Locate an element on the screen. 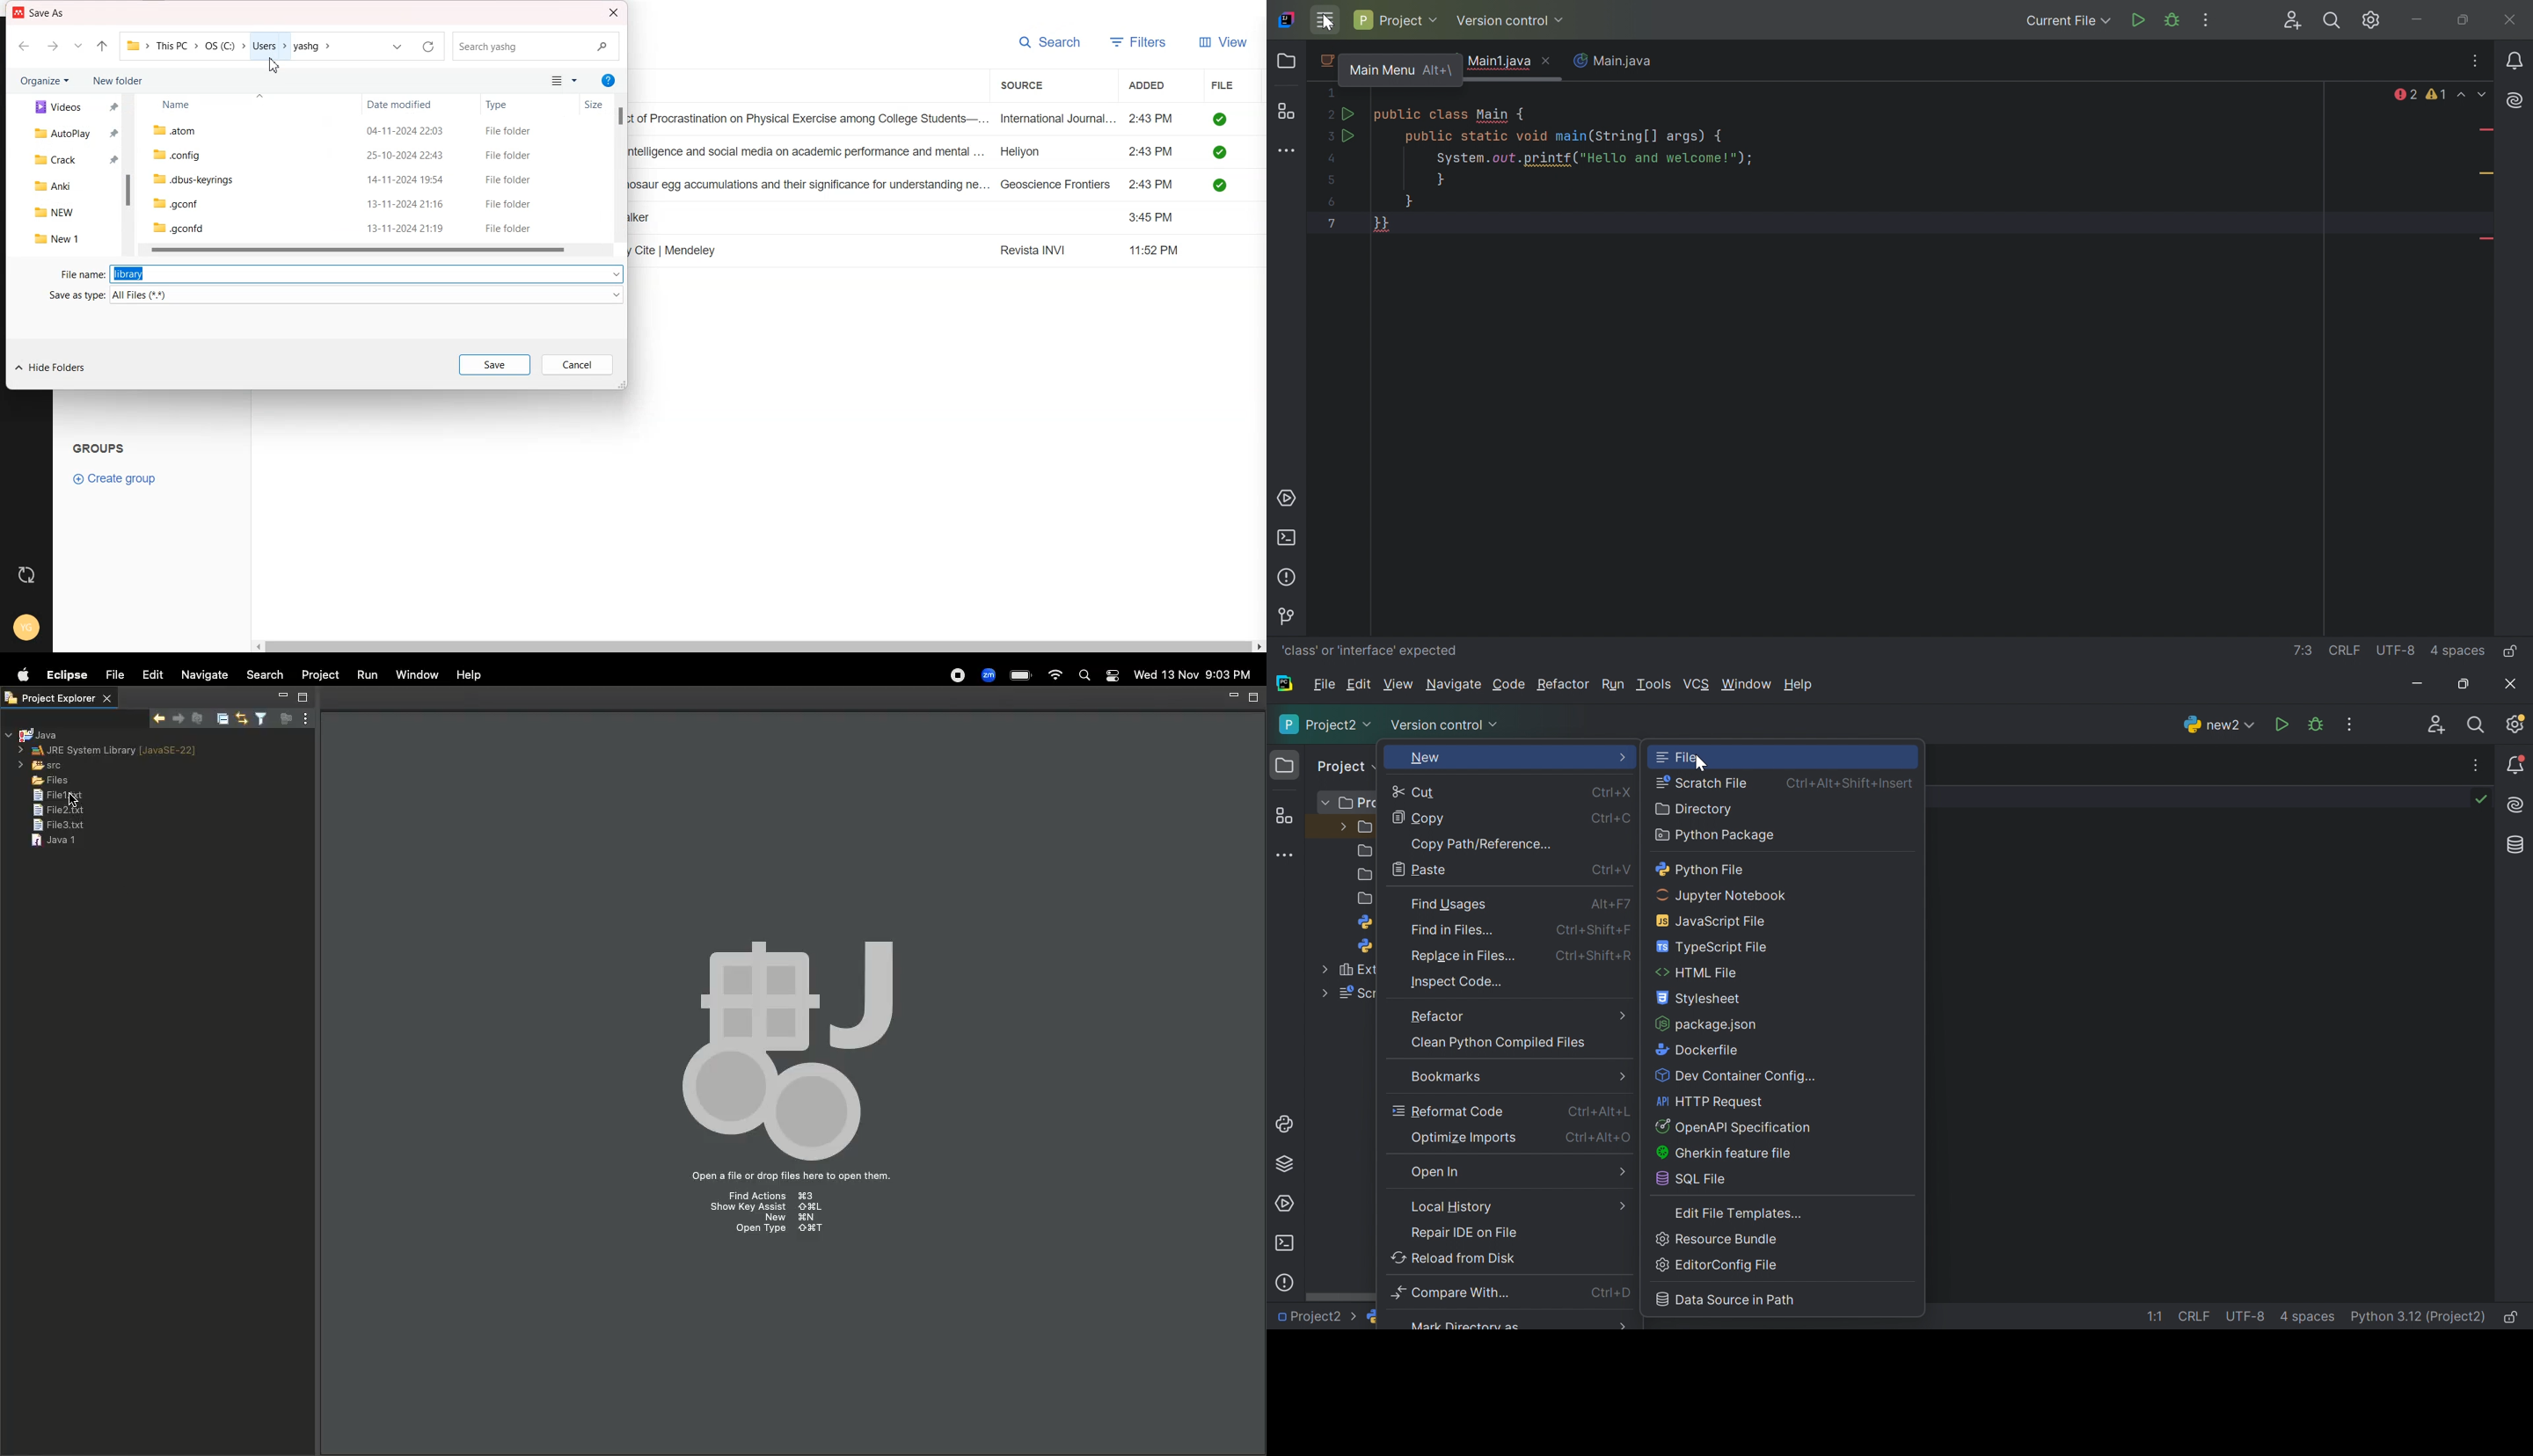 This screenshot has height=1456, width=2548. More is located at coordinates (1624, 1015).